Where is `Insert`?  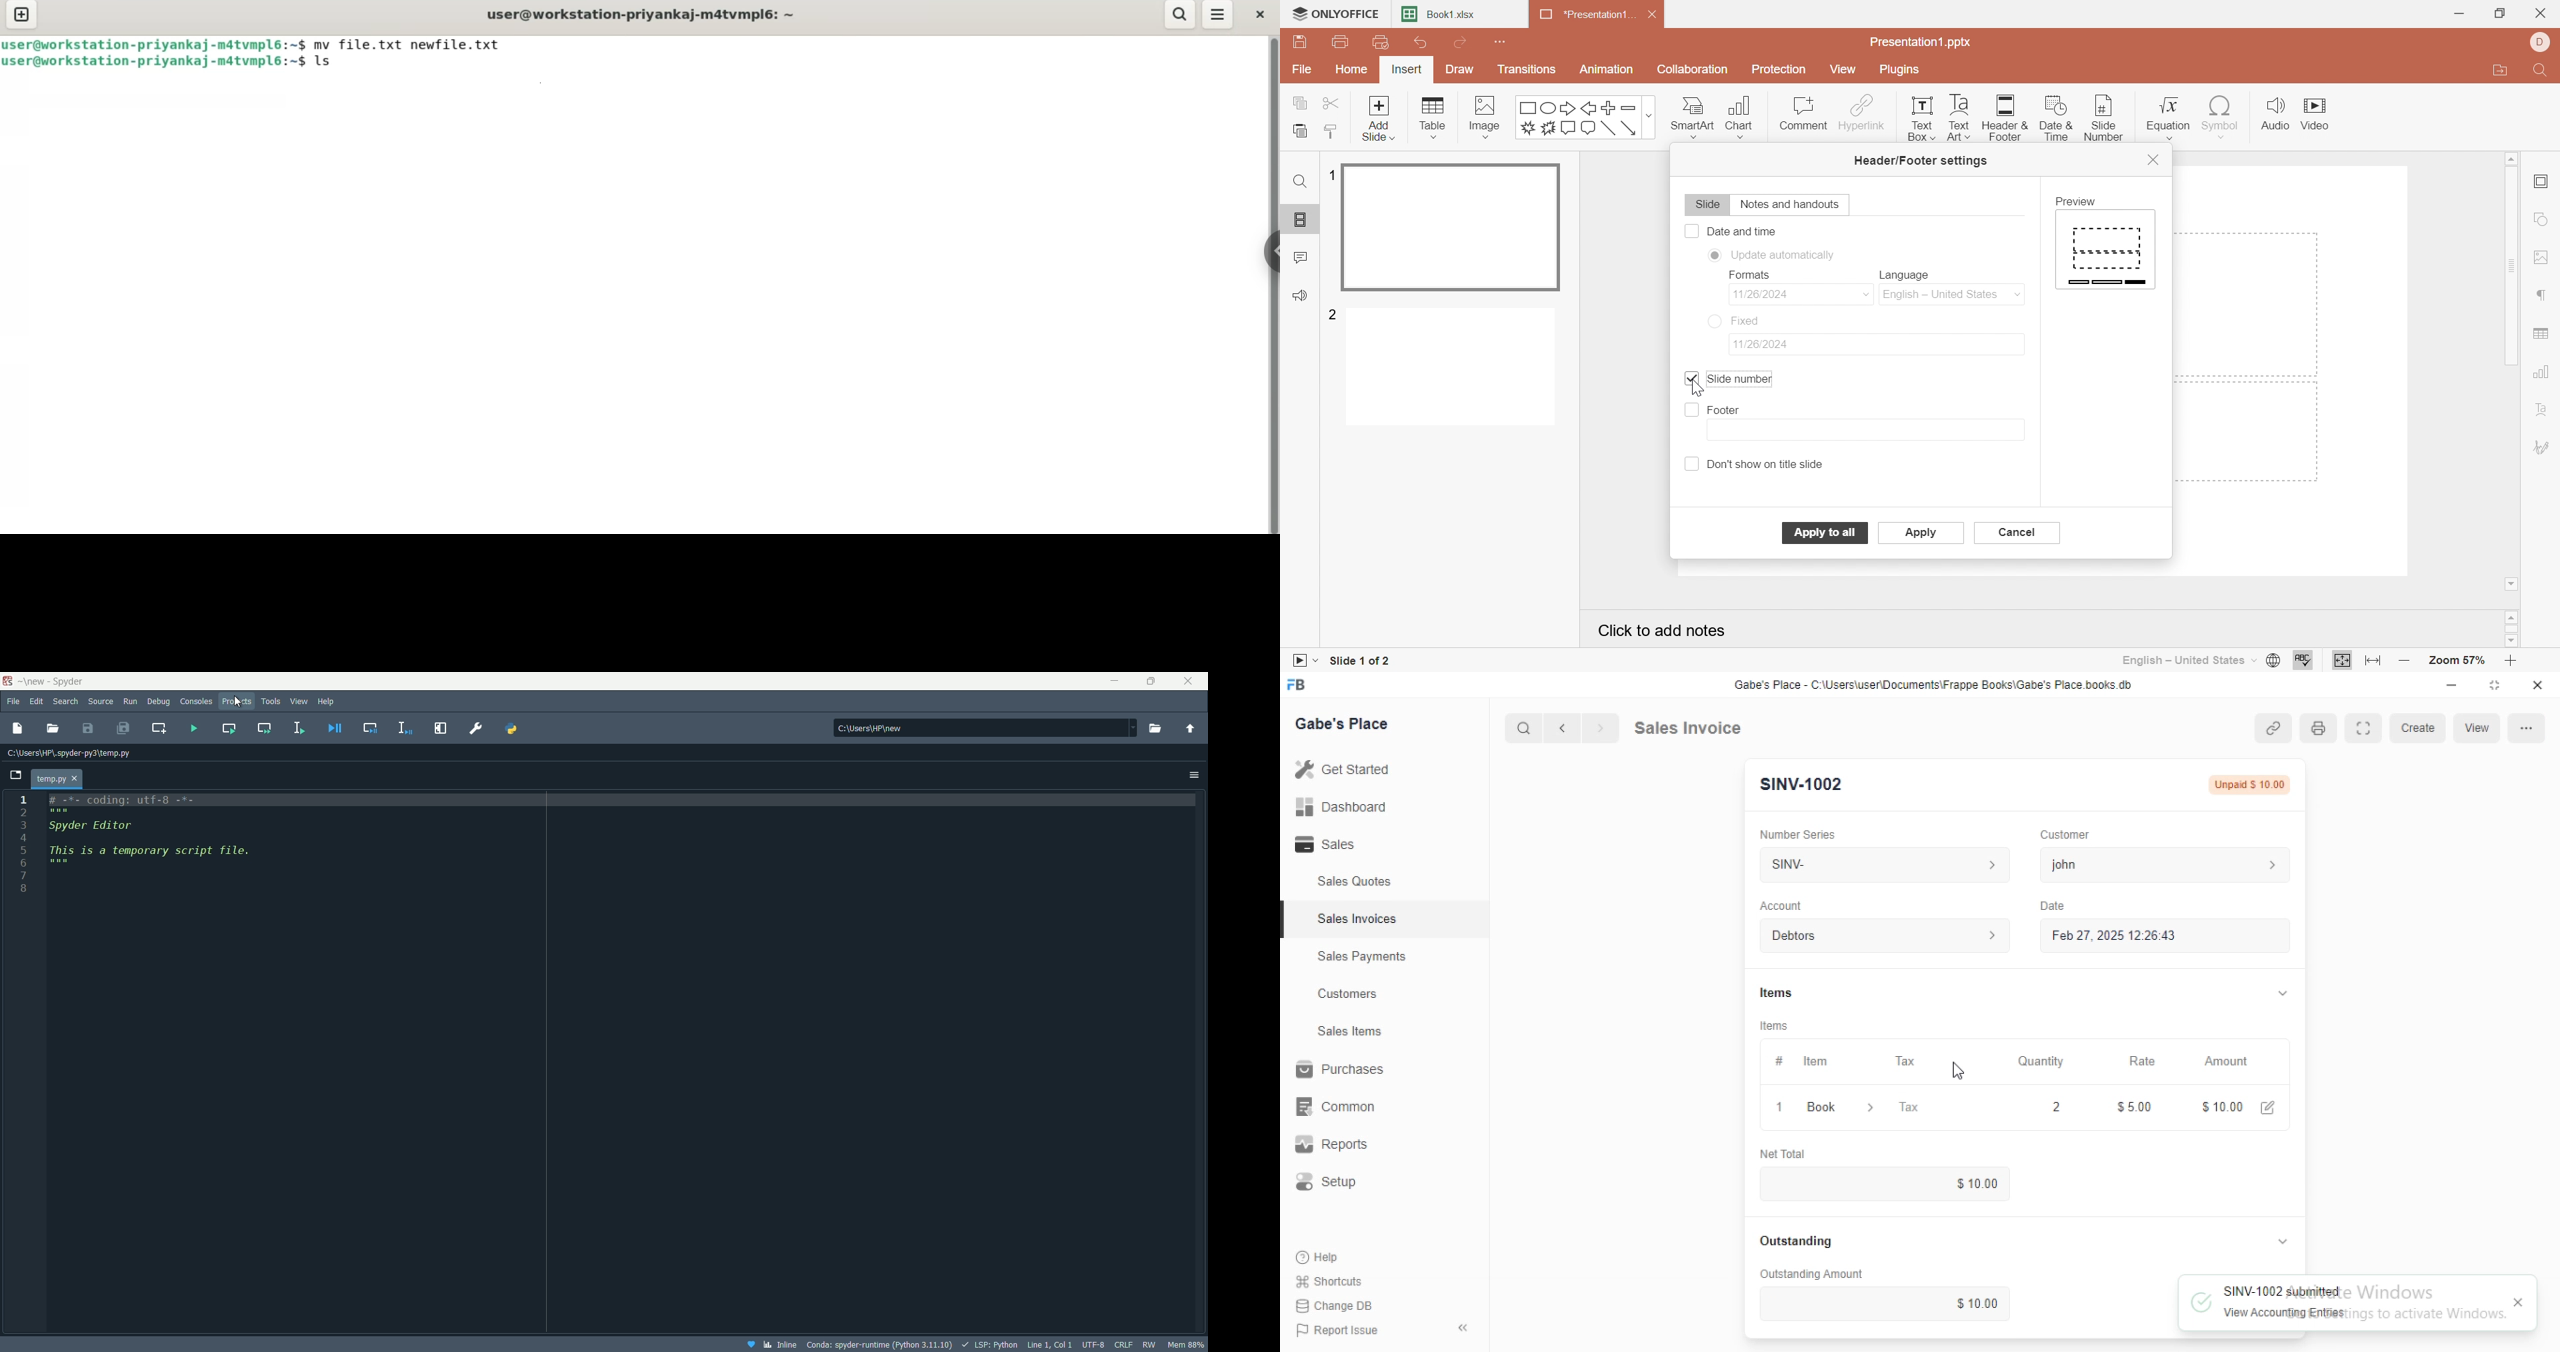
Insert is located at coordinates (1407, 71).